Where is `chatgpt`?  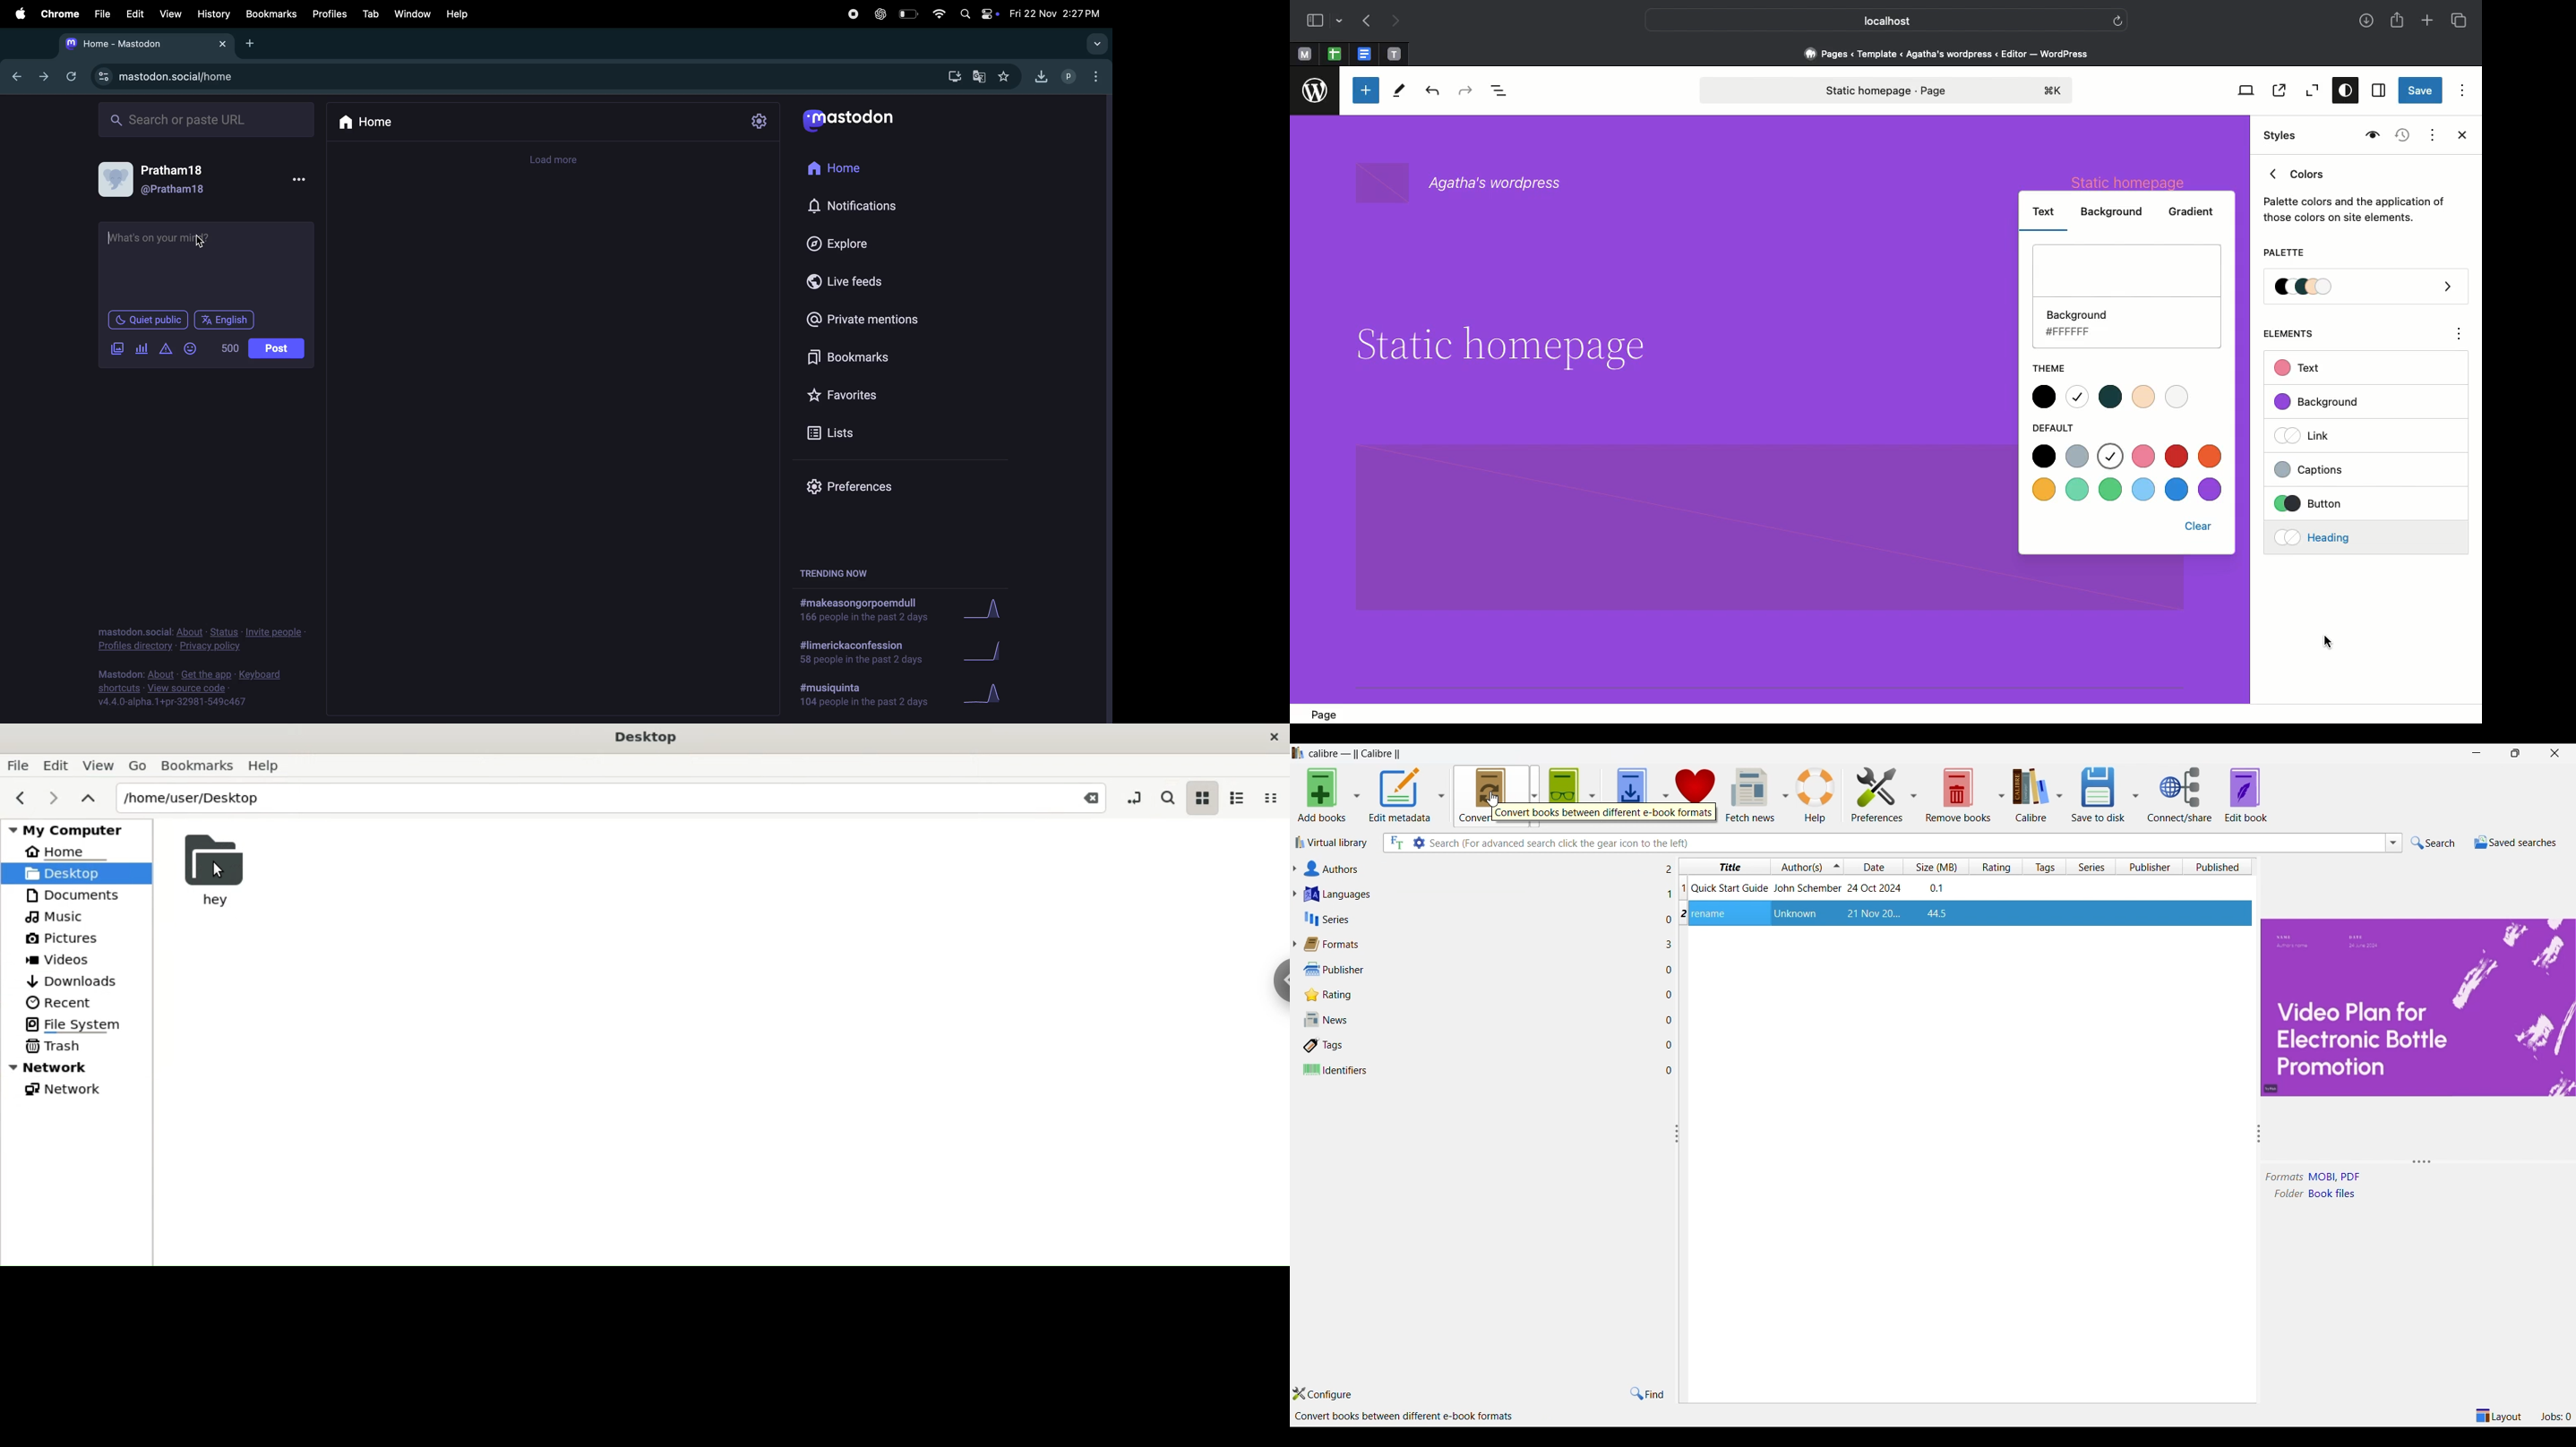 chatgpt is located at coordinates (882, 14).